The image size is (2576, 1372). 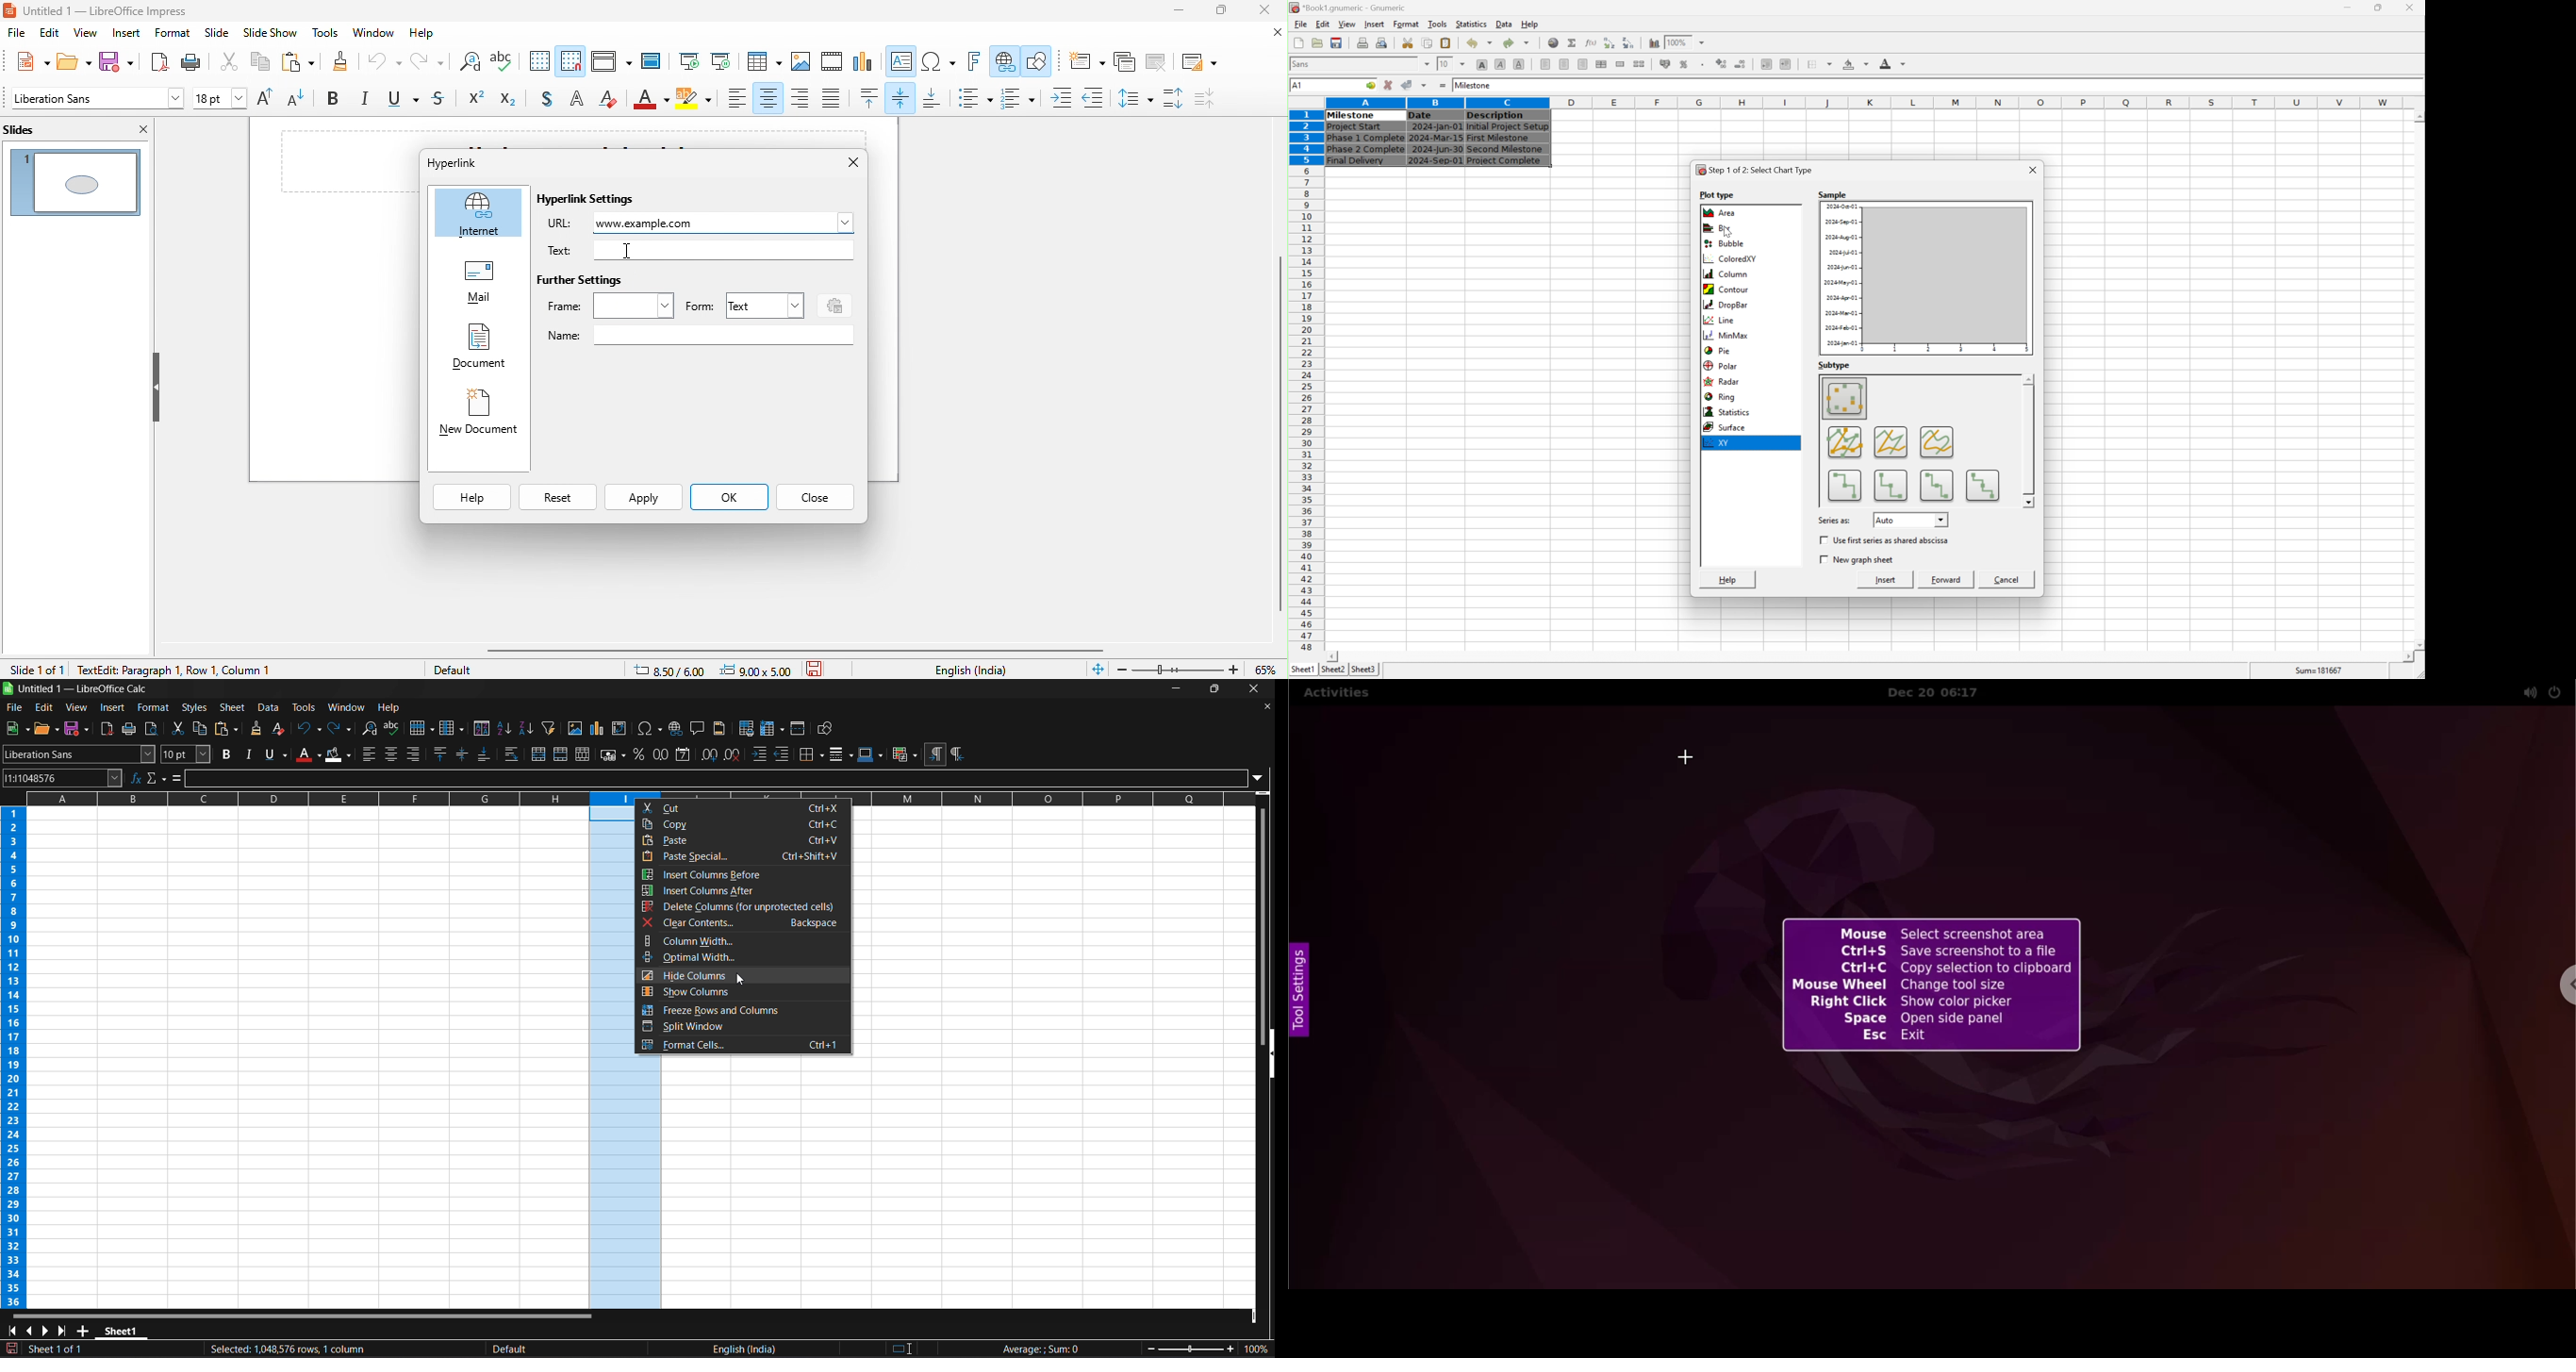 What do you see at coordinates (540, 62) in the screenshot?
I see `display to grid` at bounding box center [540, 62].